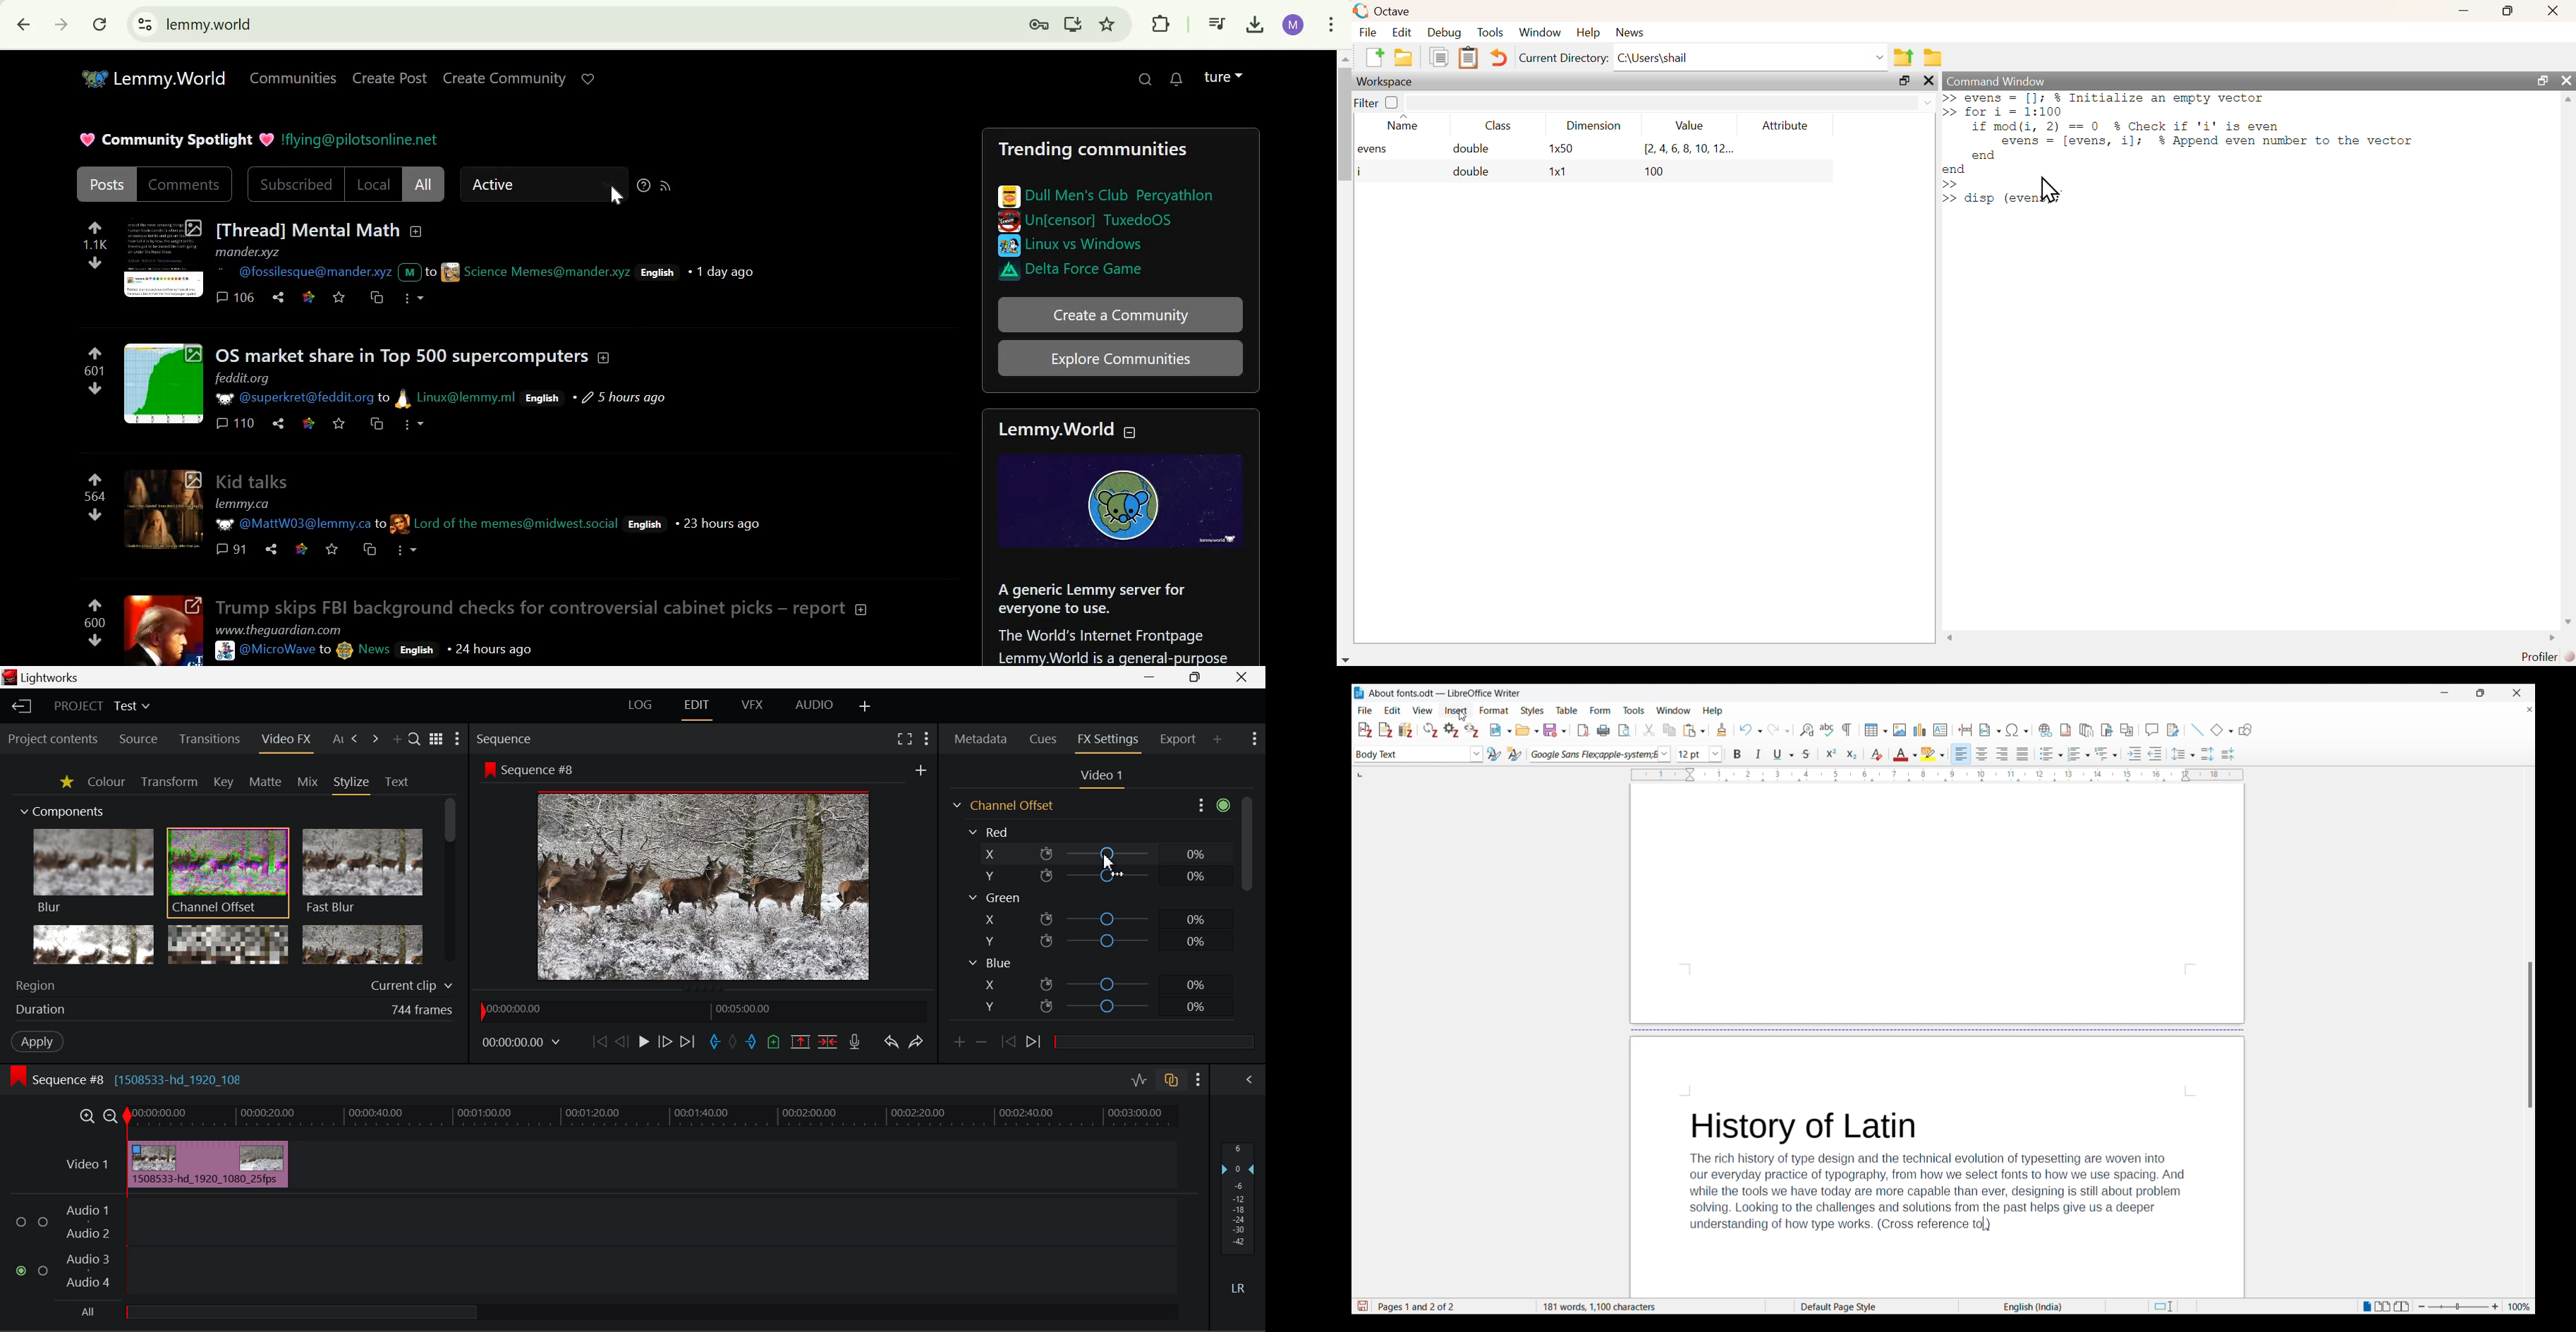 The image size is (2576, 1344). I want to click on all, so click(279, 1314).